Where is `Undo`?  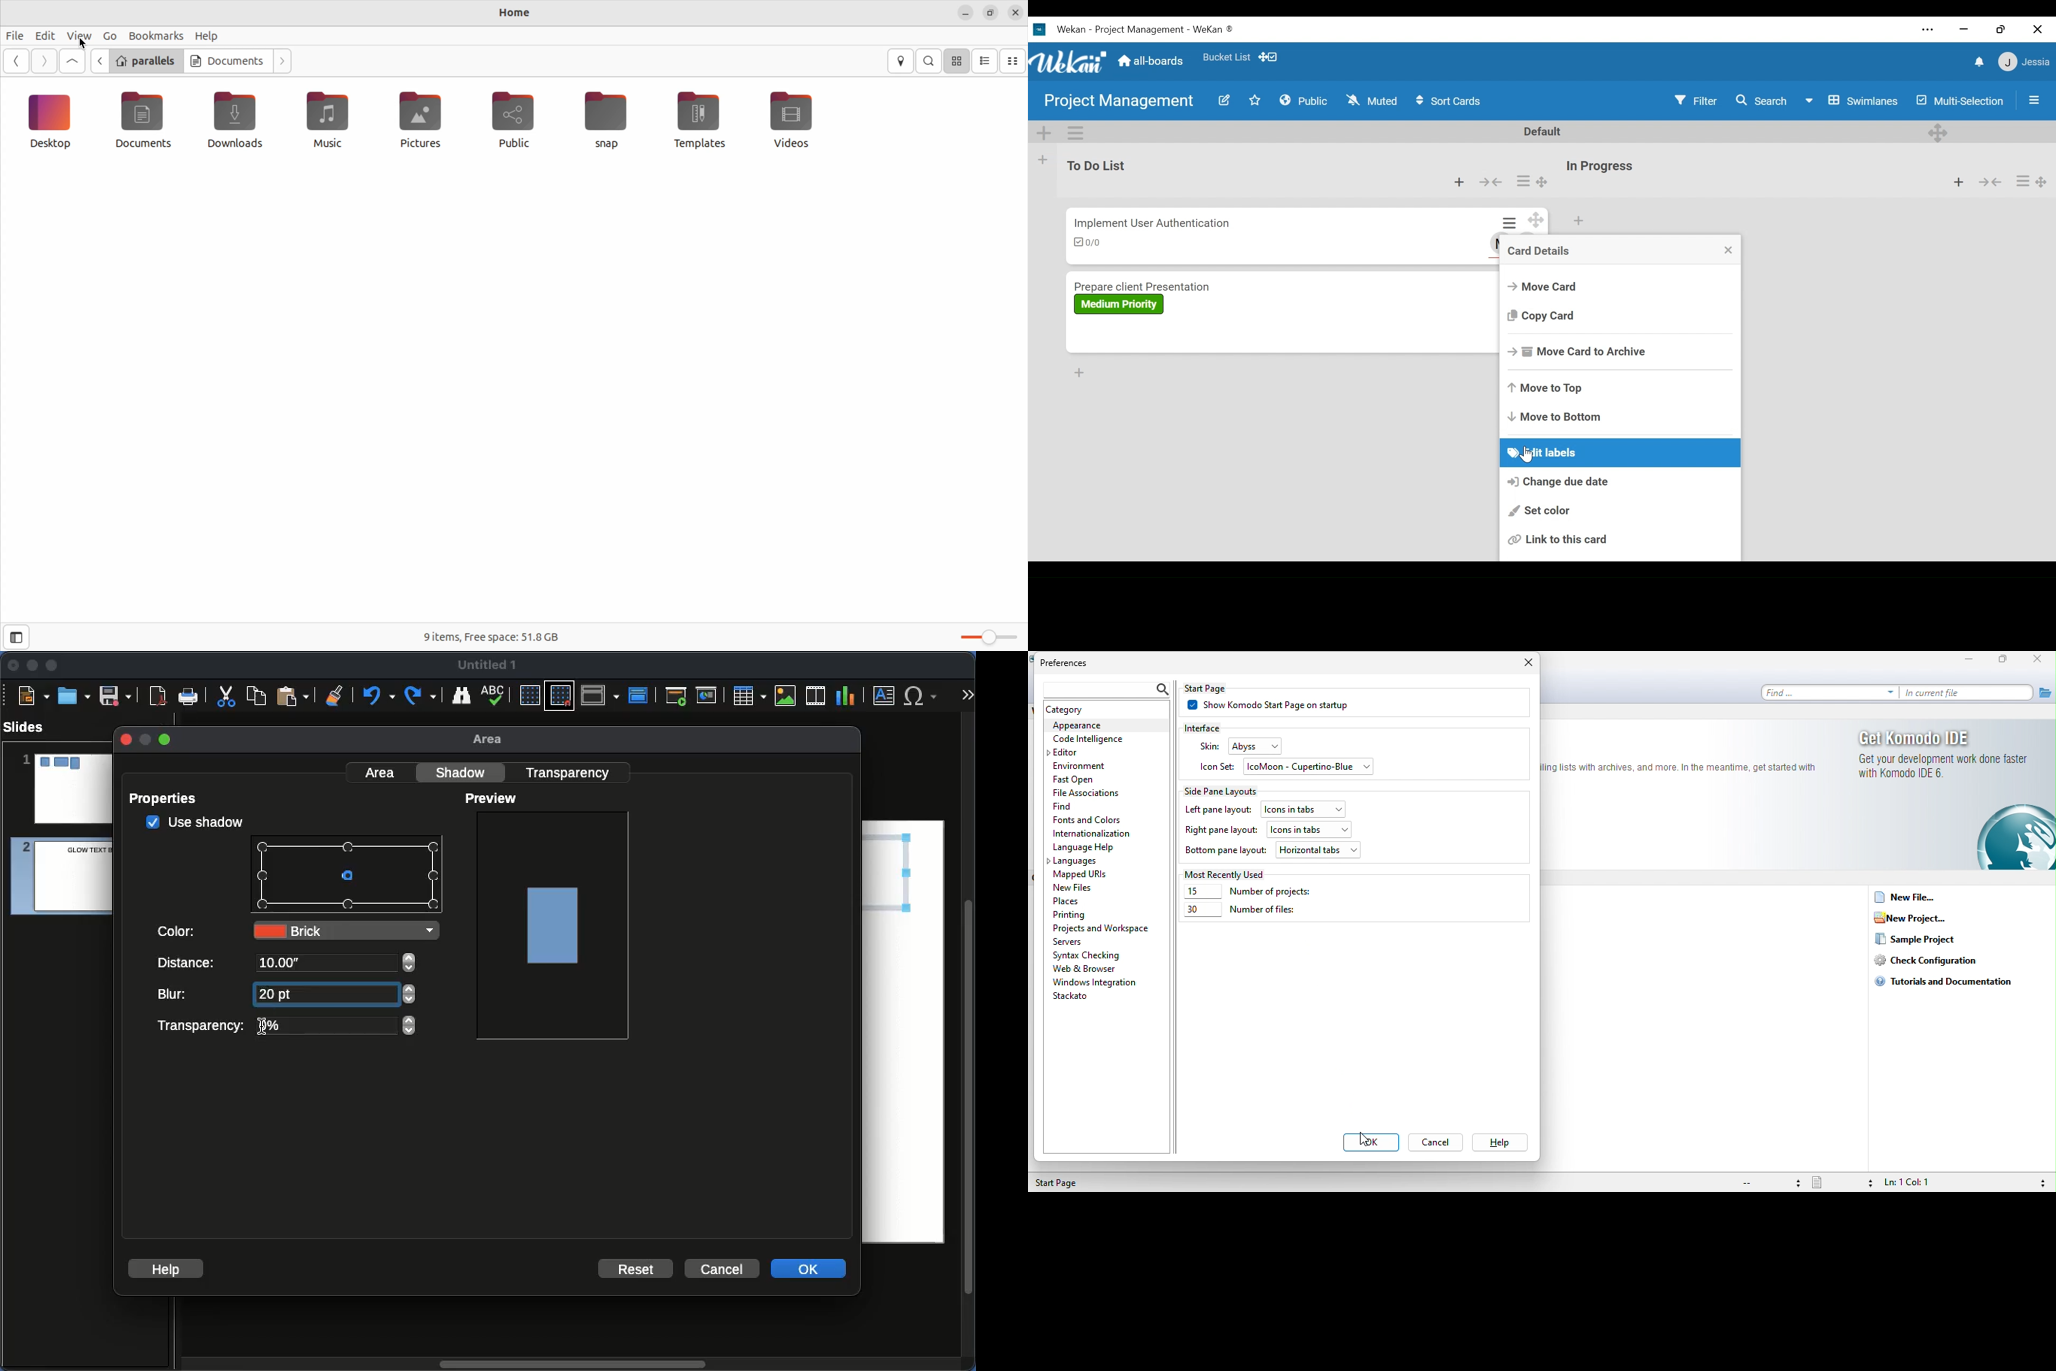
Undo is located at coordinates (377, 696).